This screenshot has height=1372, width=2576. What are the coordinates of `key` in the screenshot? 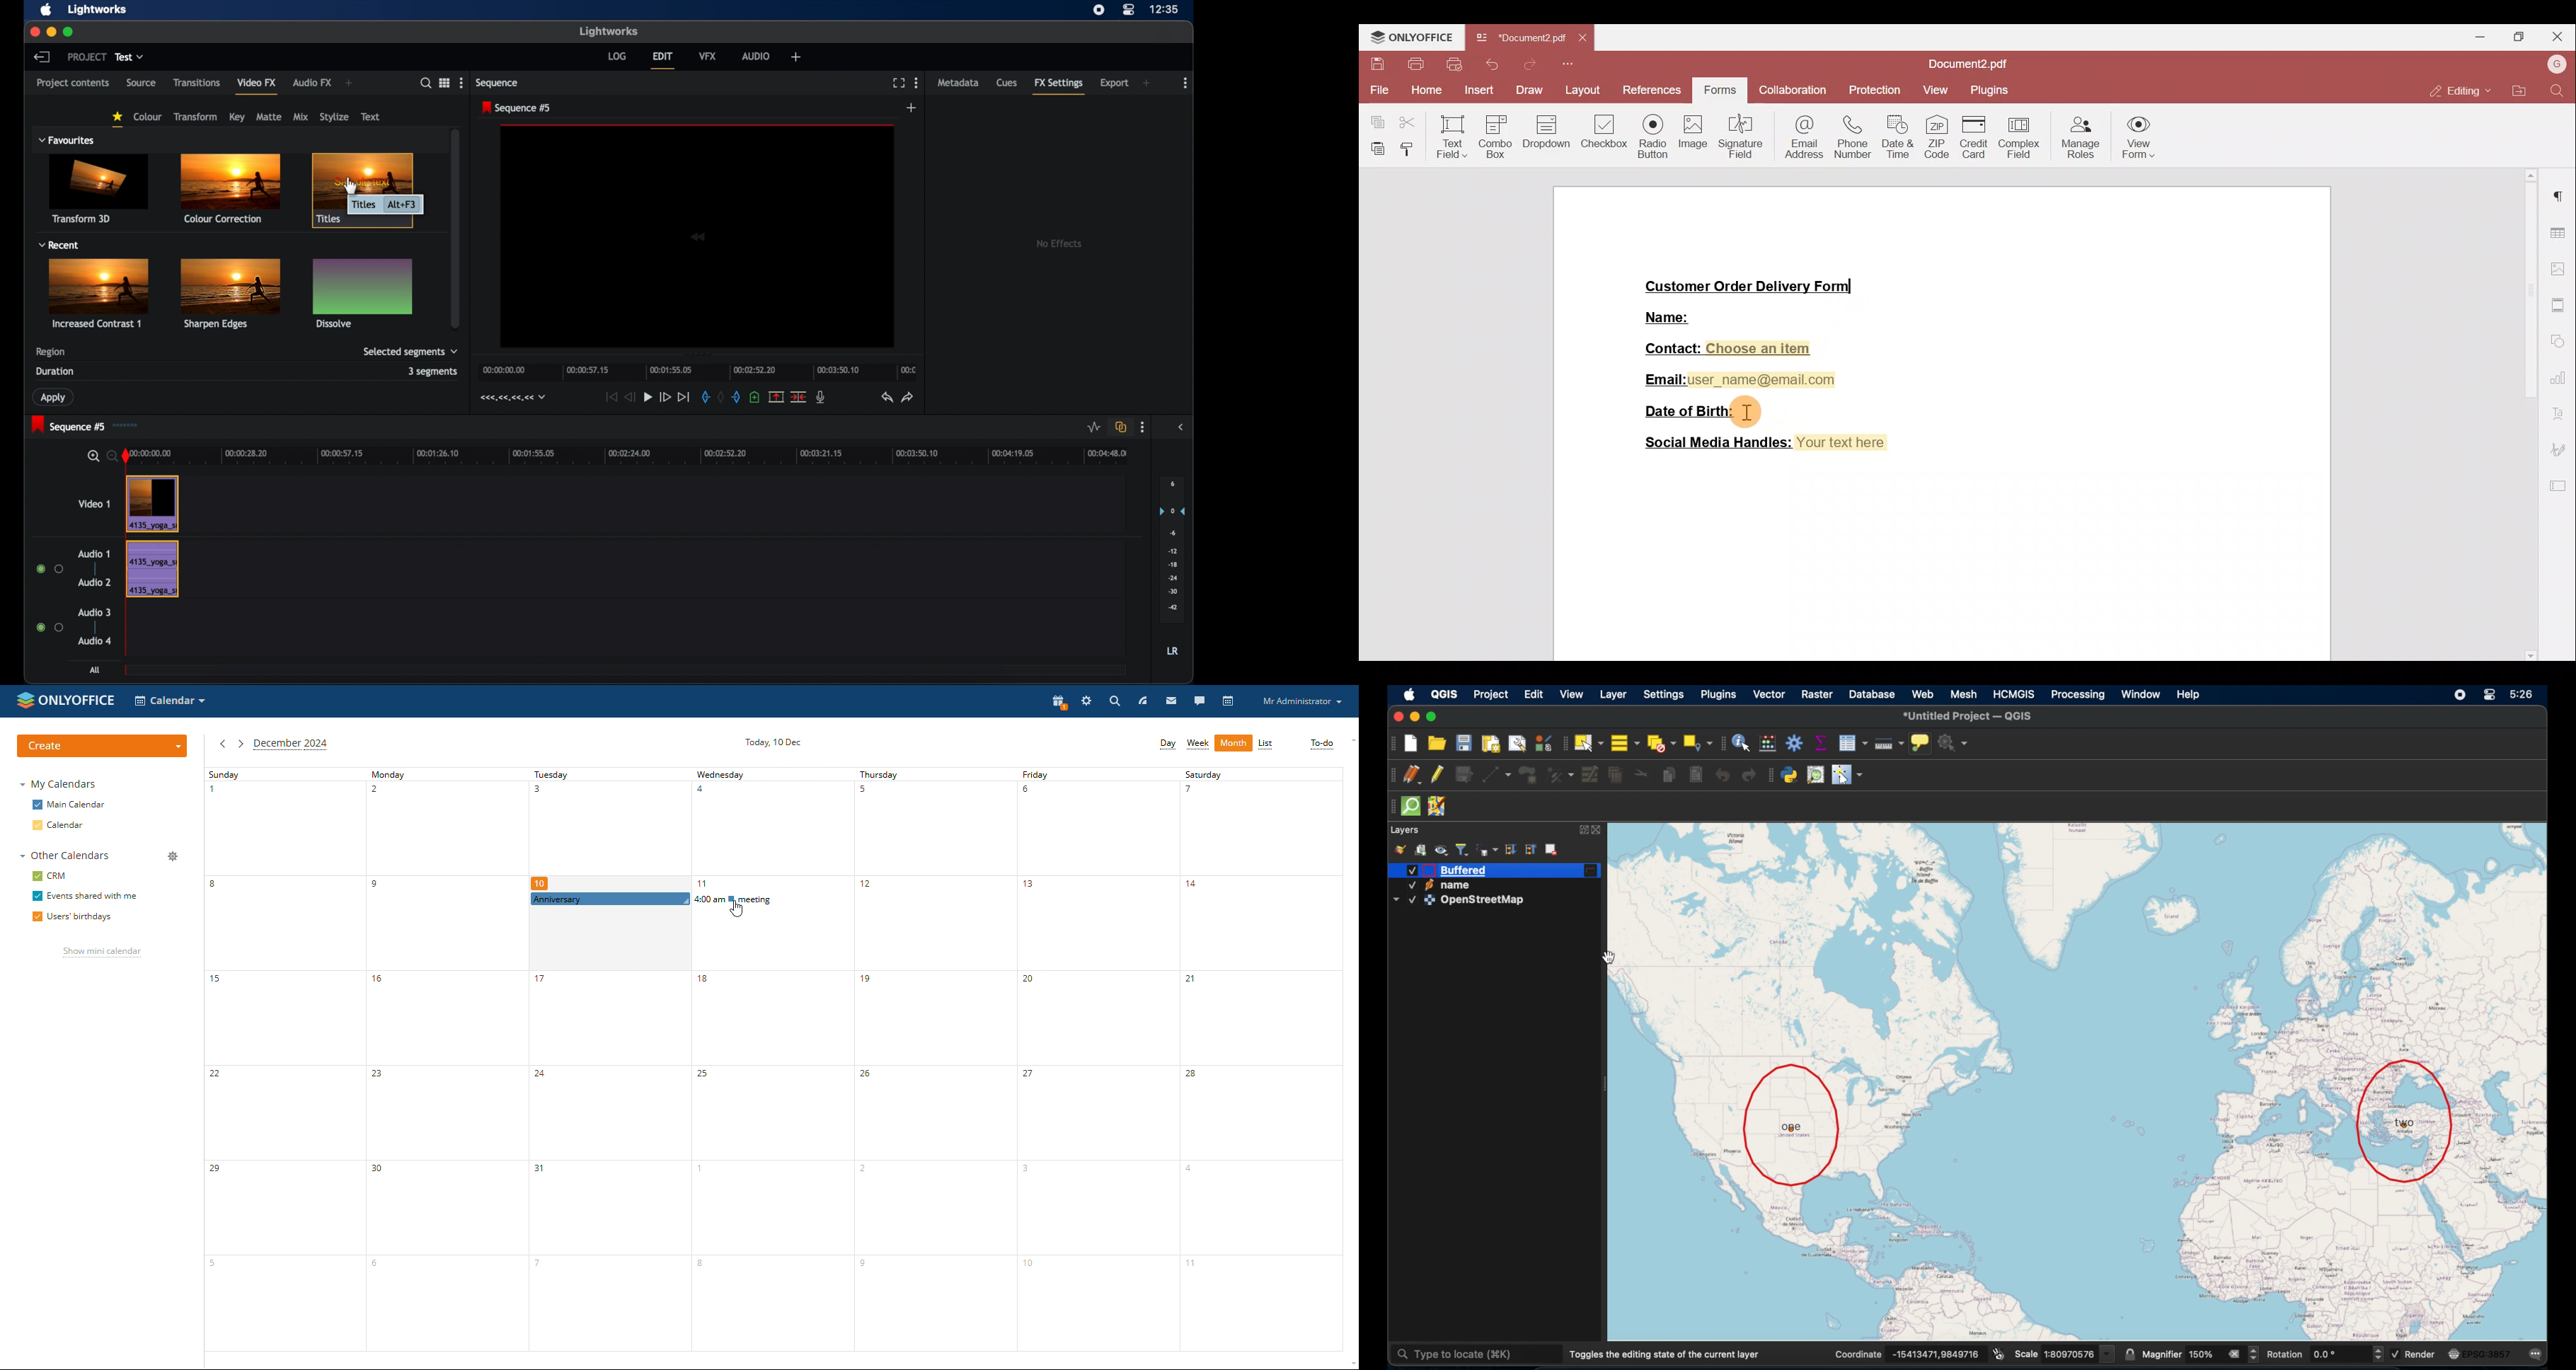 It's located at (237, 117).